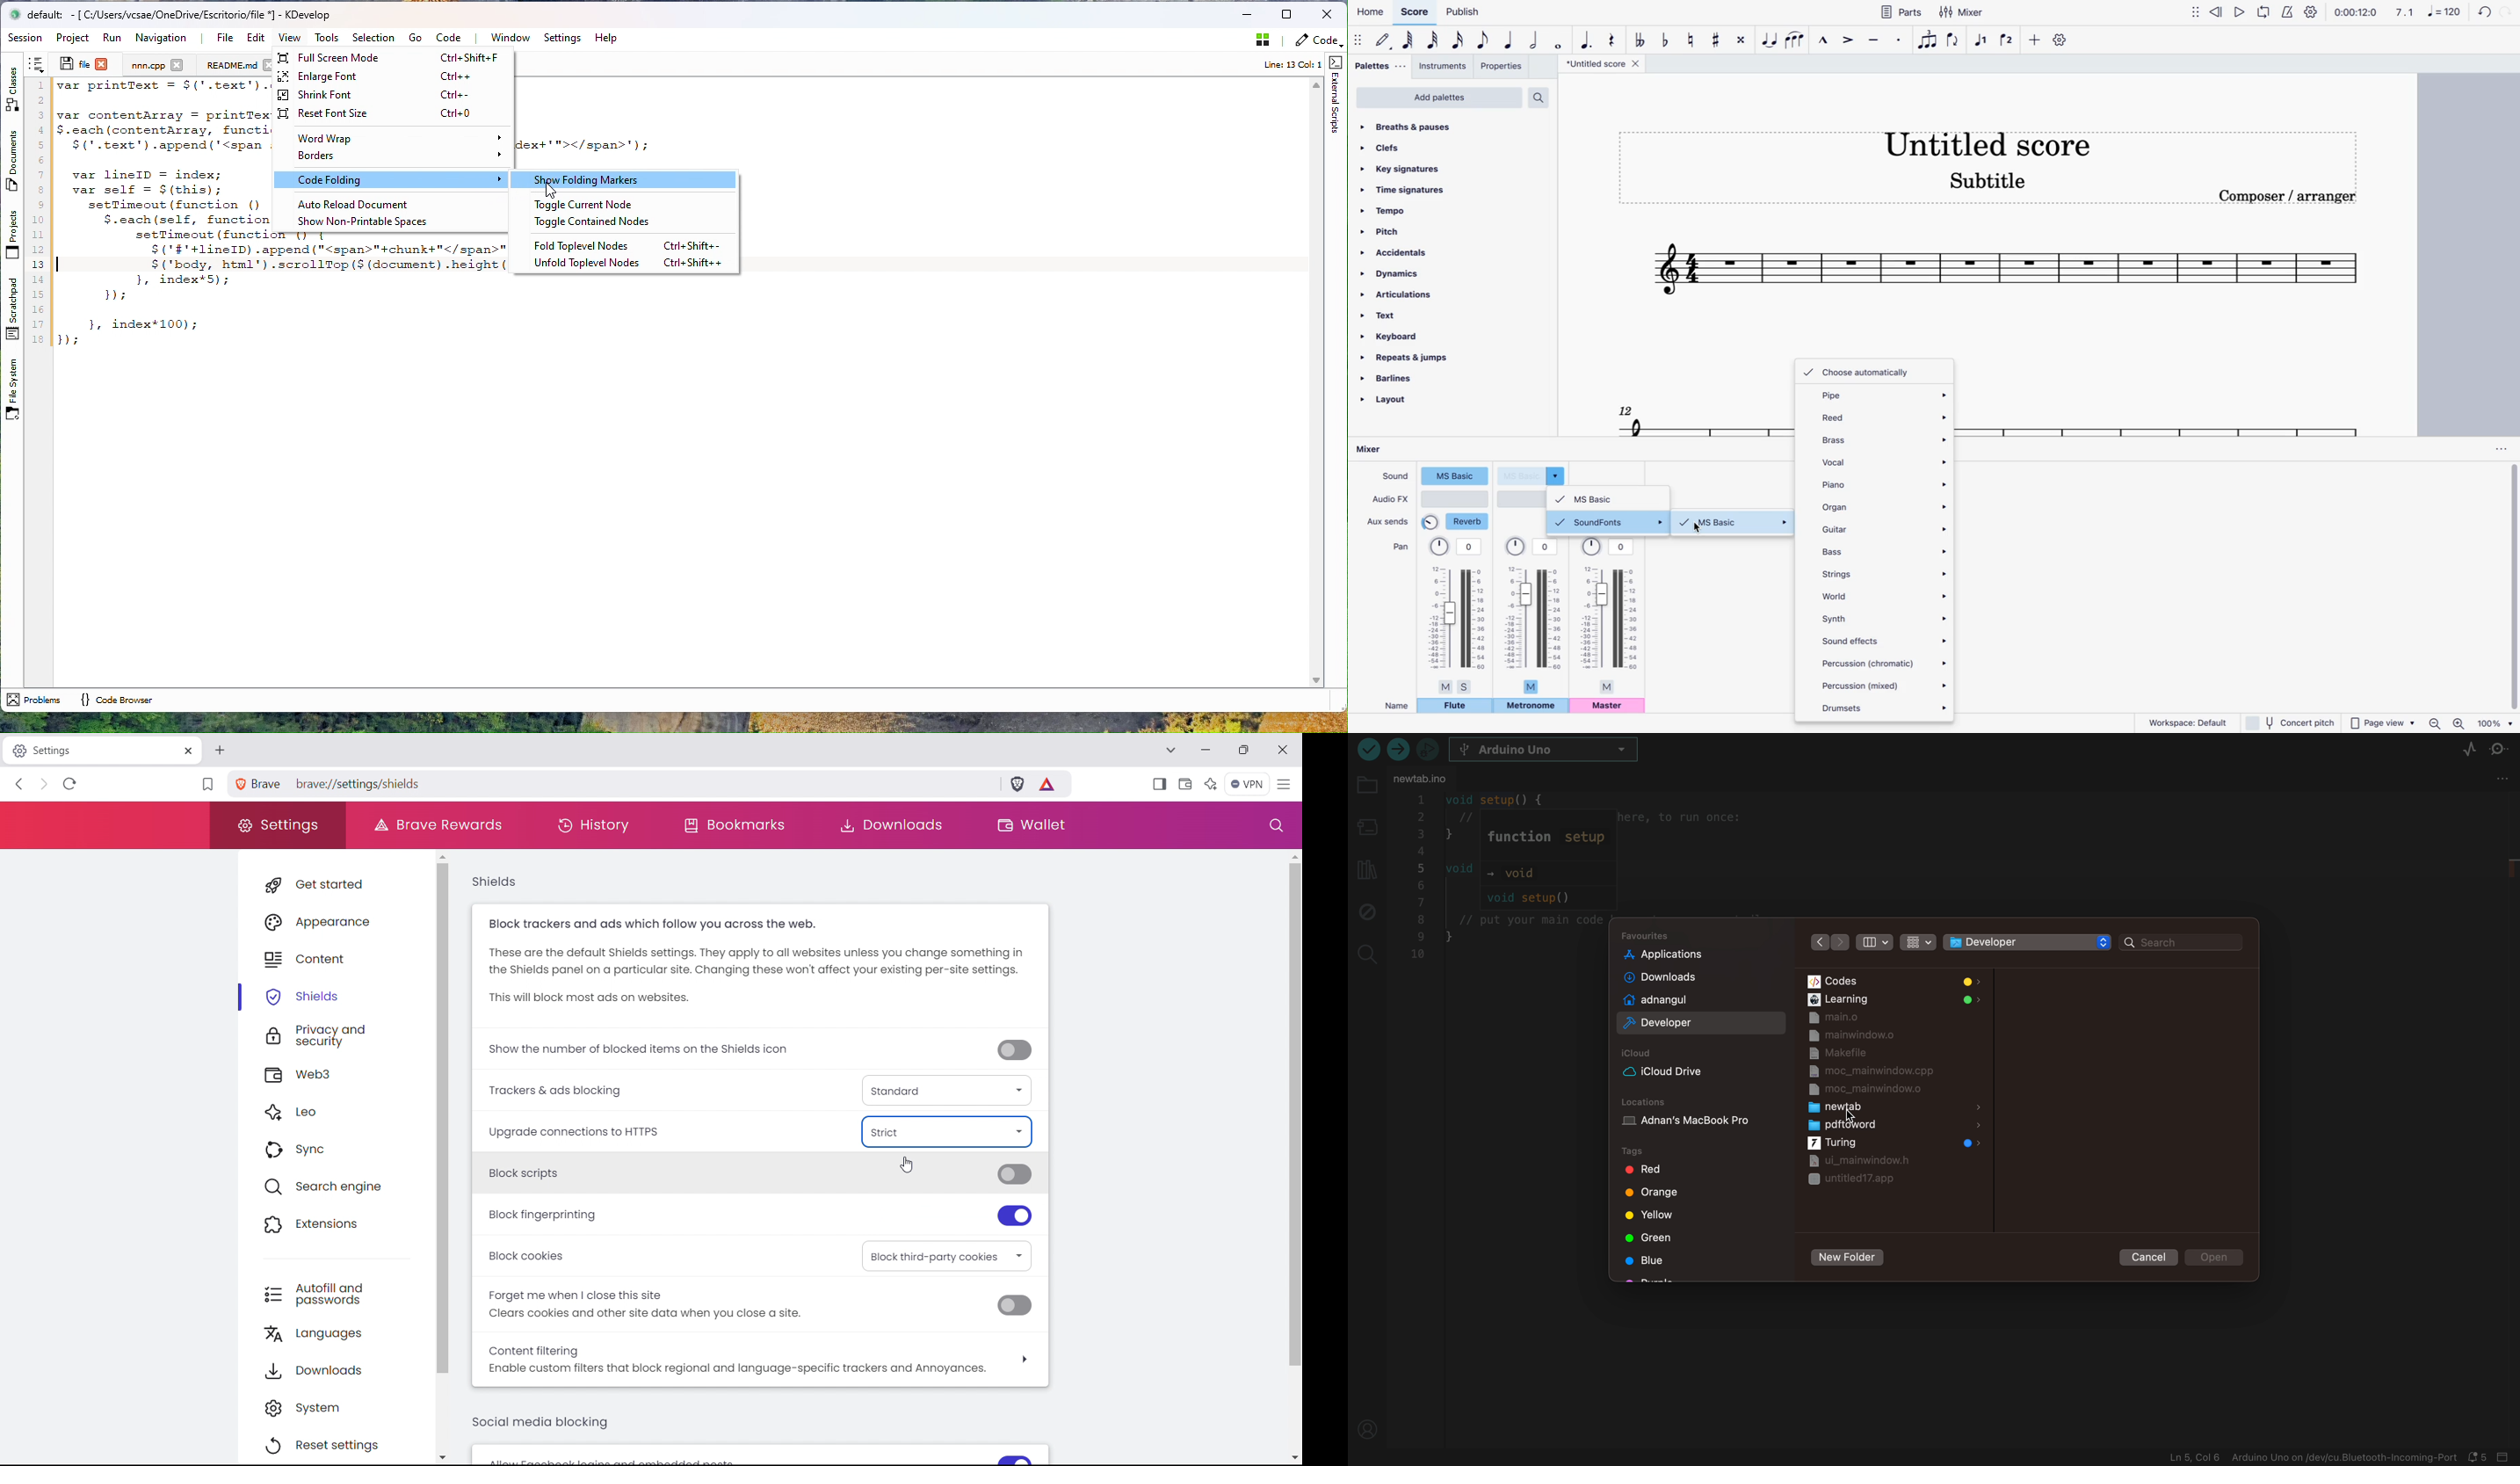 The height and width of the screenshot is (1484, 2520). What do you see at coordinates (1882, 397) in the screenshot?
I see `pipe` at bounding box center [1882, 397].